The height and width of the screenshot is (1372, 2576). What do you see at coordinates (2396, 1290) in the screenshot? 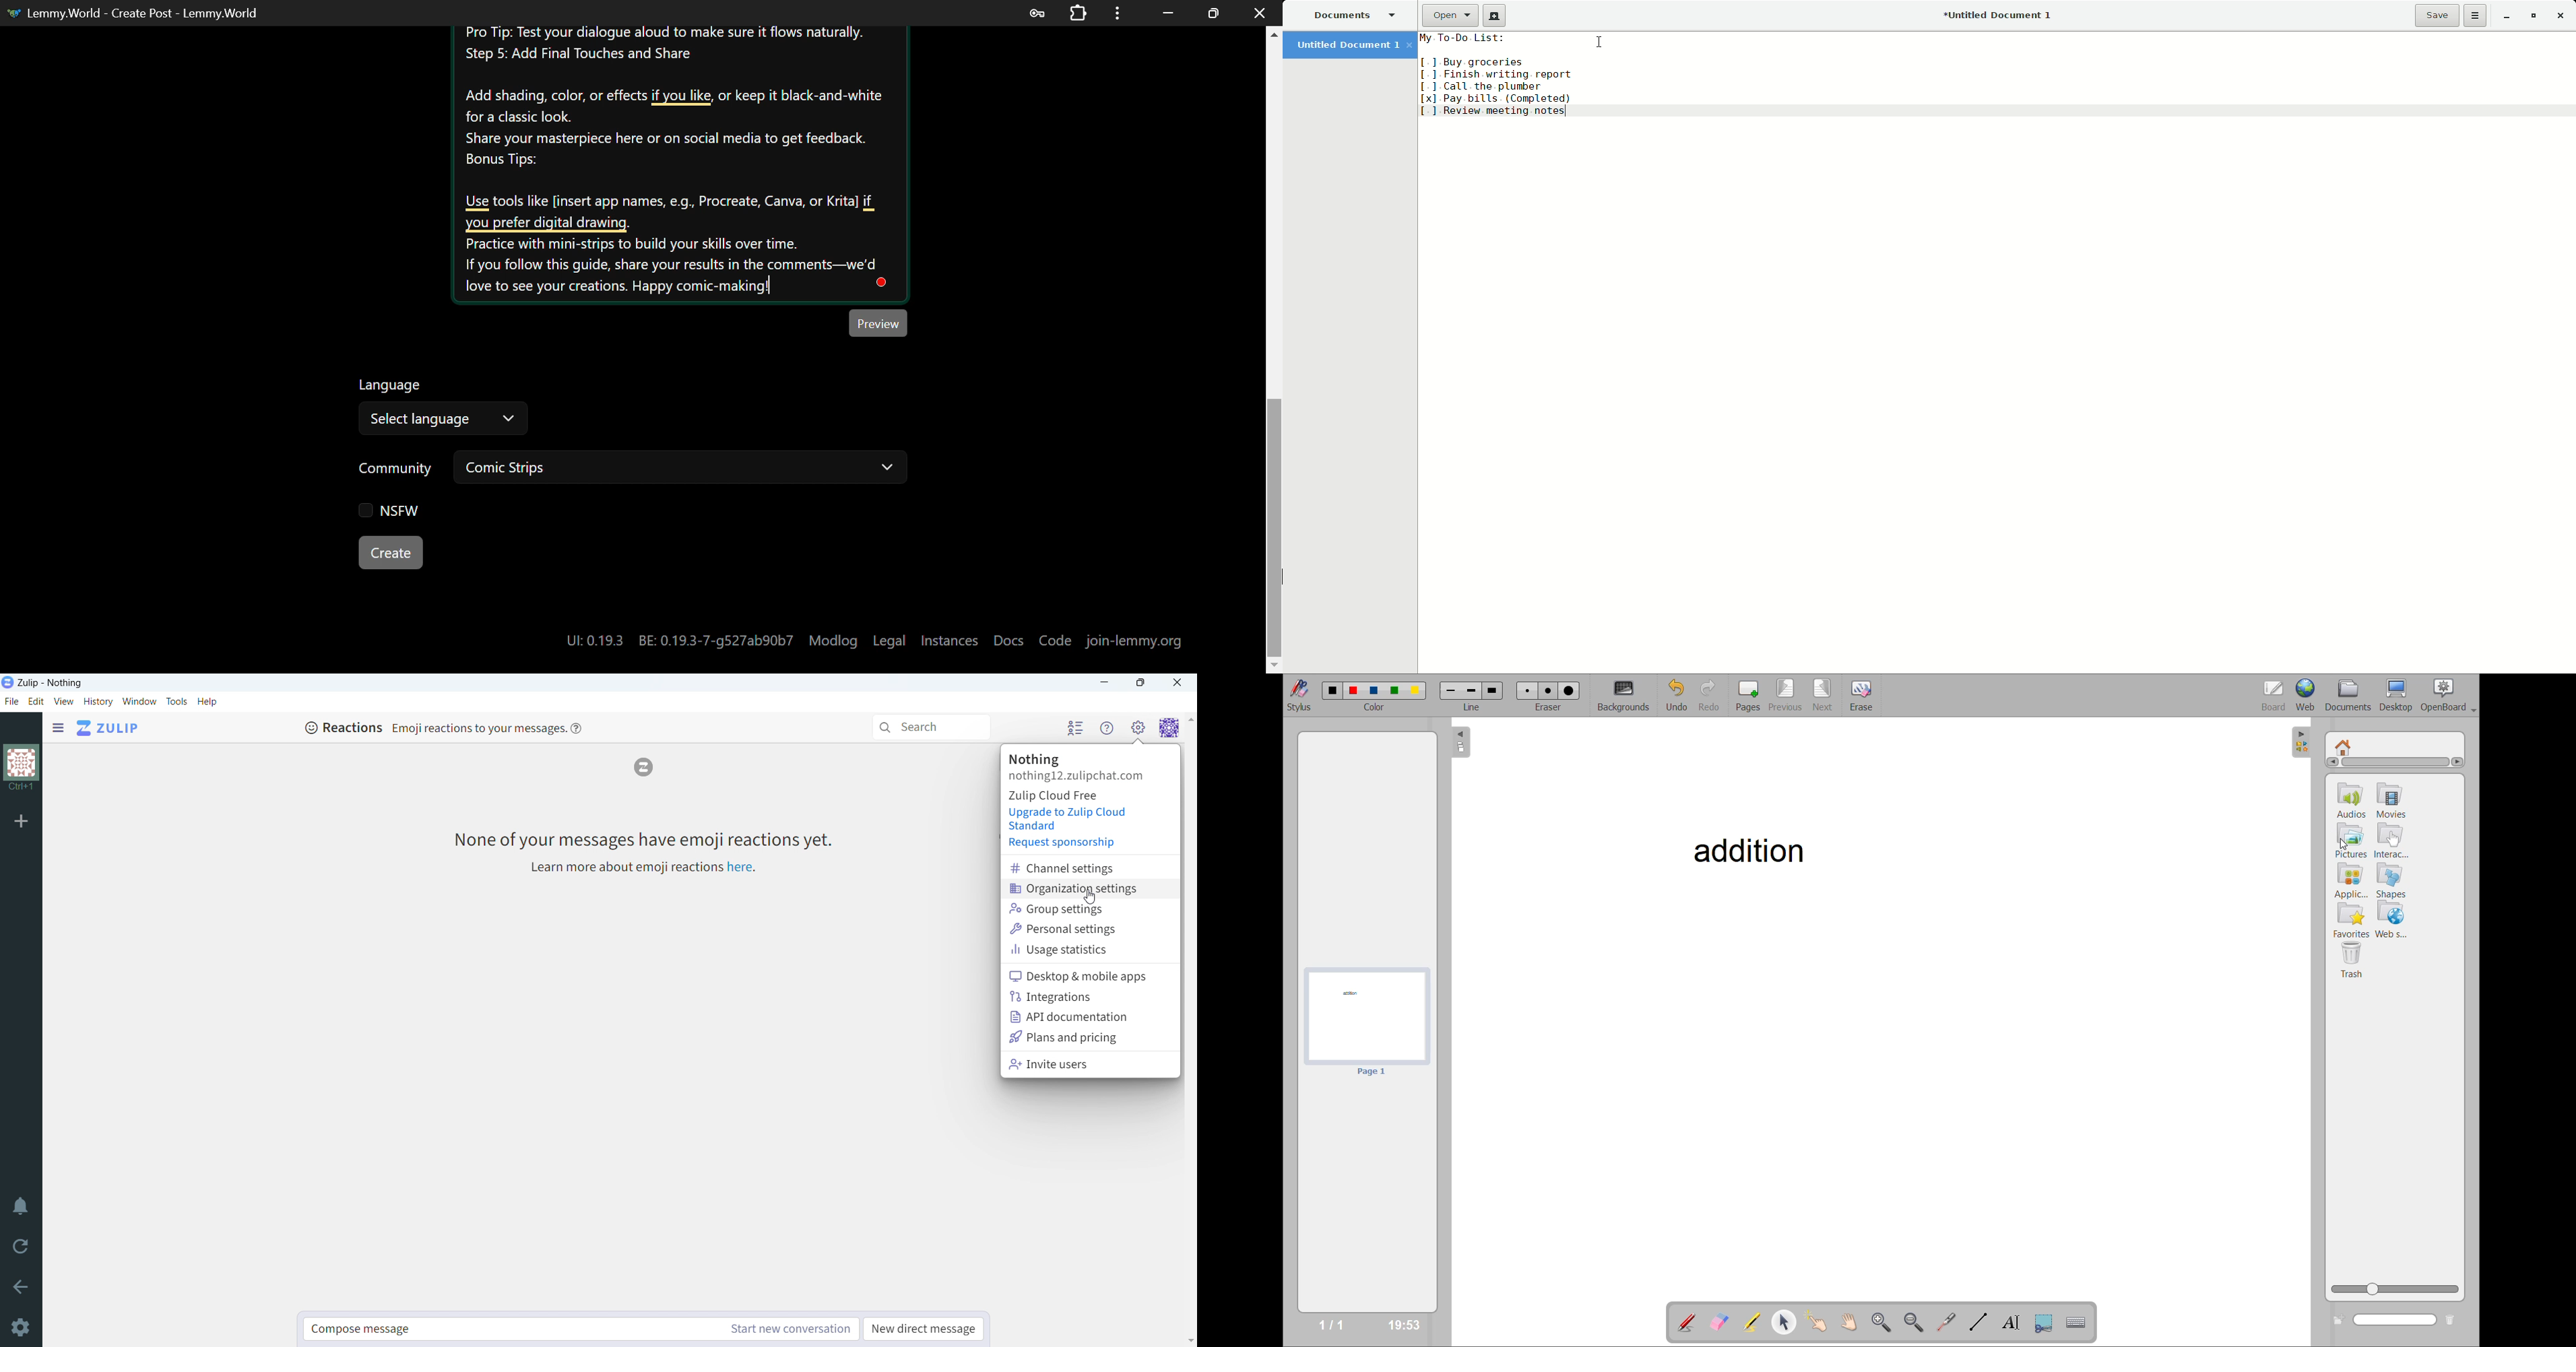
I see `zoom slider` at bounding box center [2396, 1290].